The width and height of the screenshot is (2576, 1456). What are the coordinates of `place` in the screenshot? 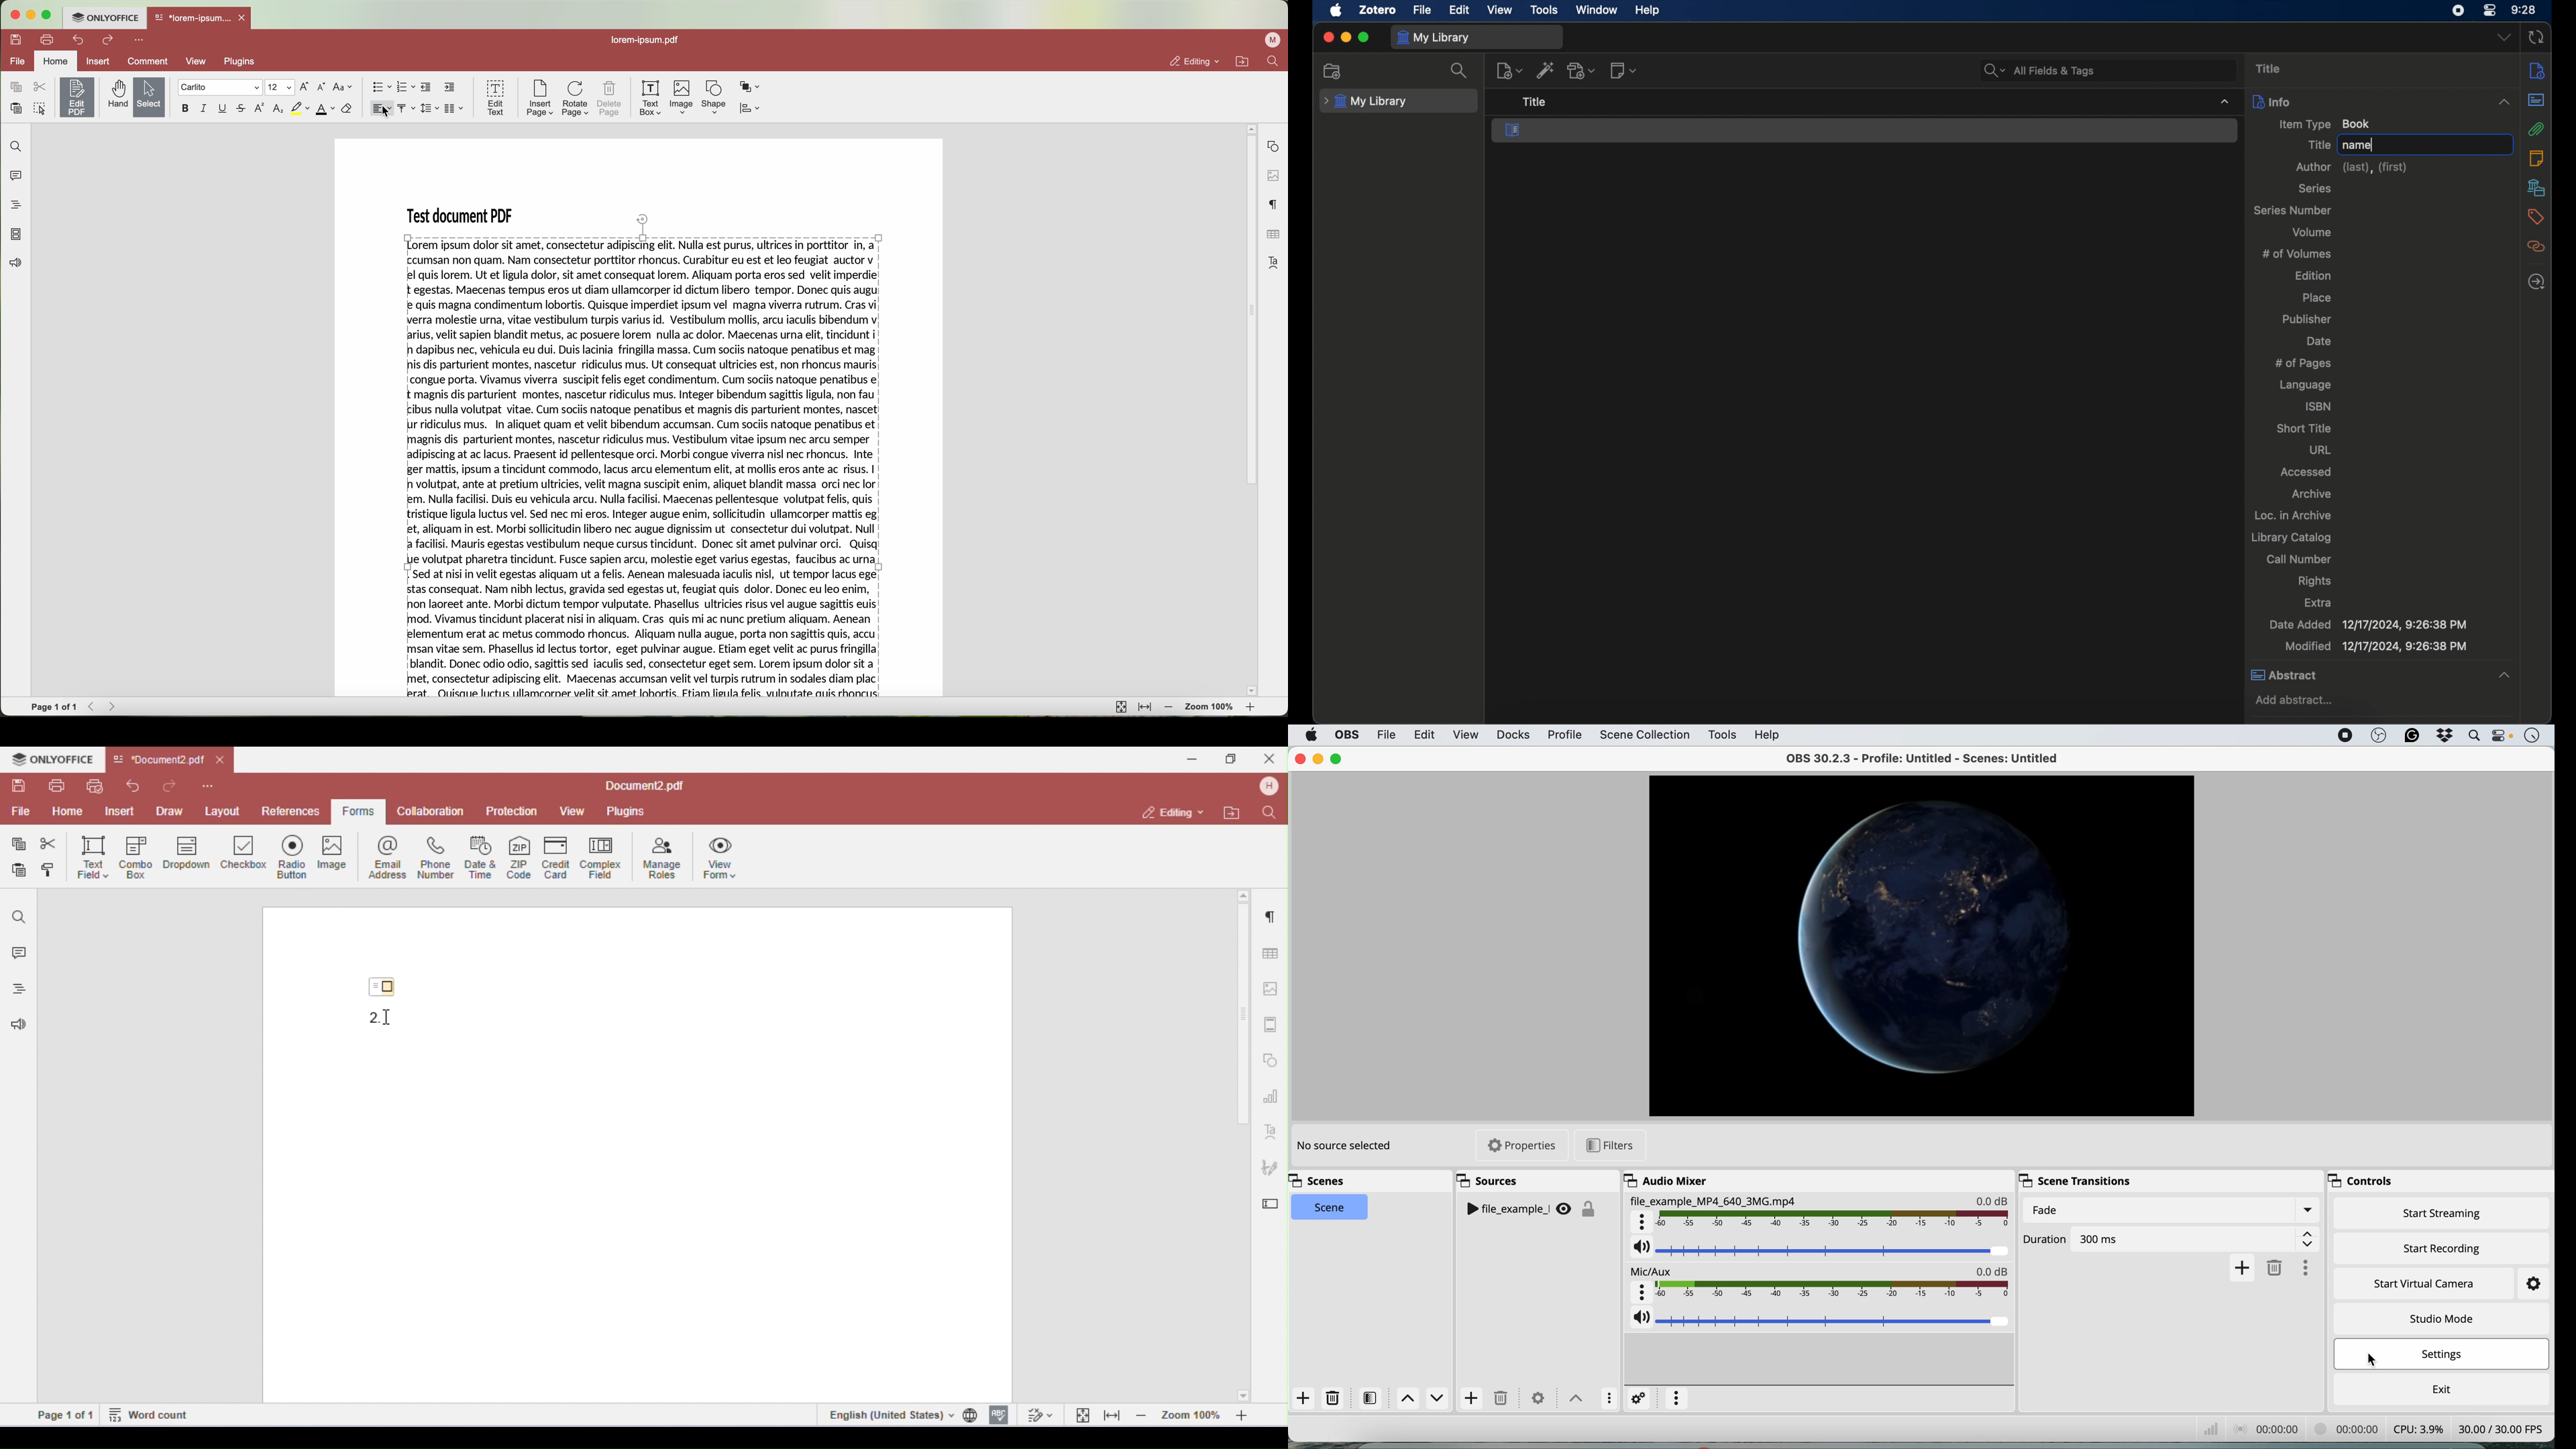 It's located at (2318, 298).